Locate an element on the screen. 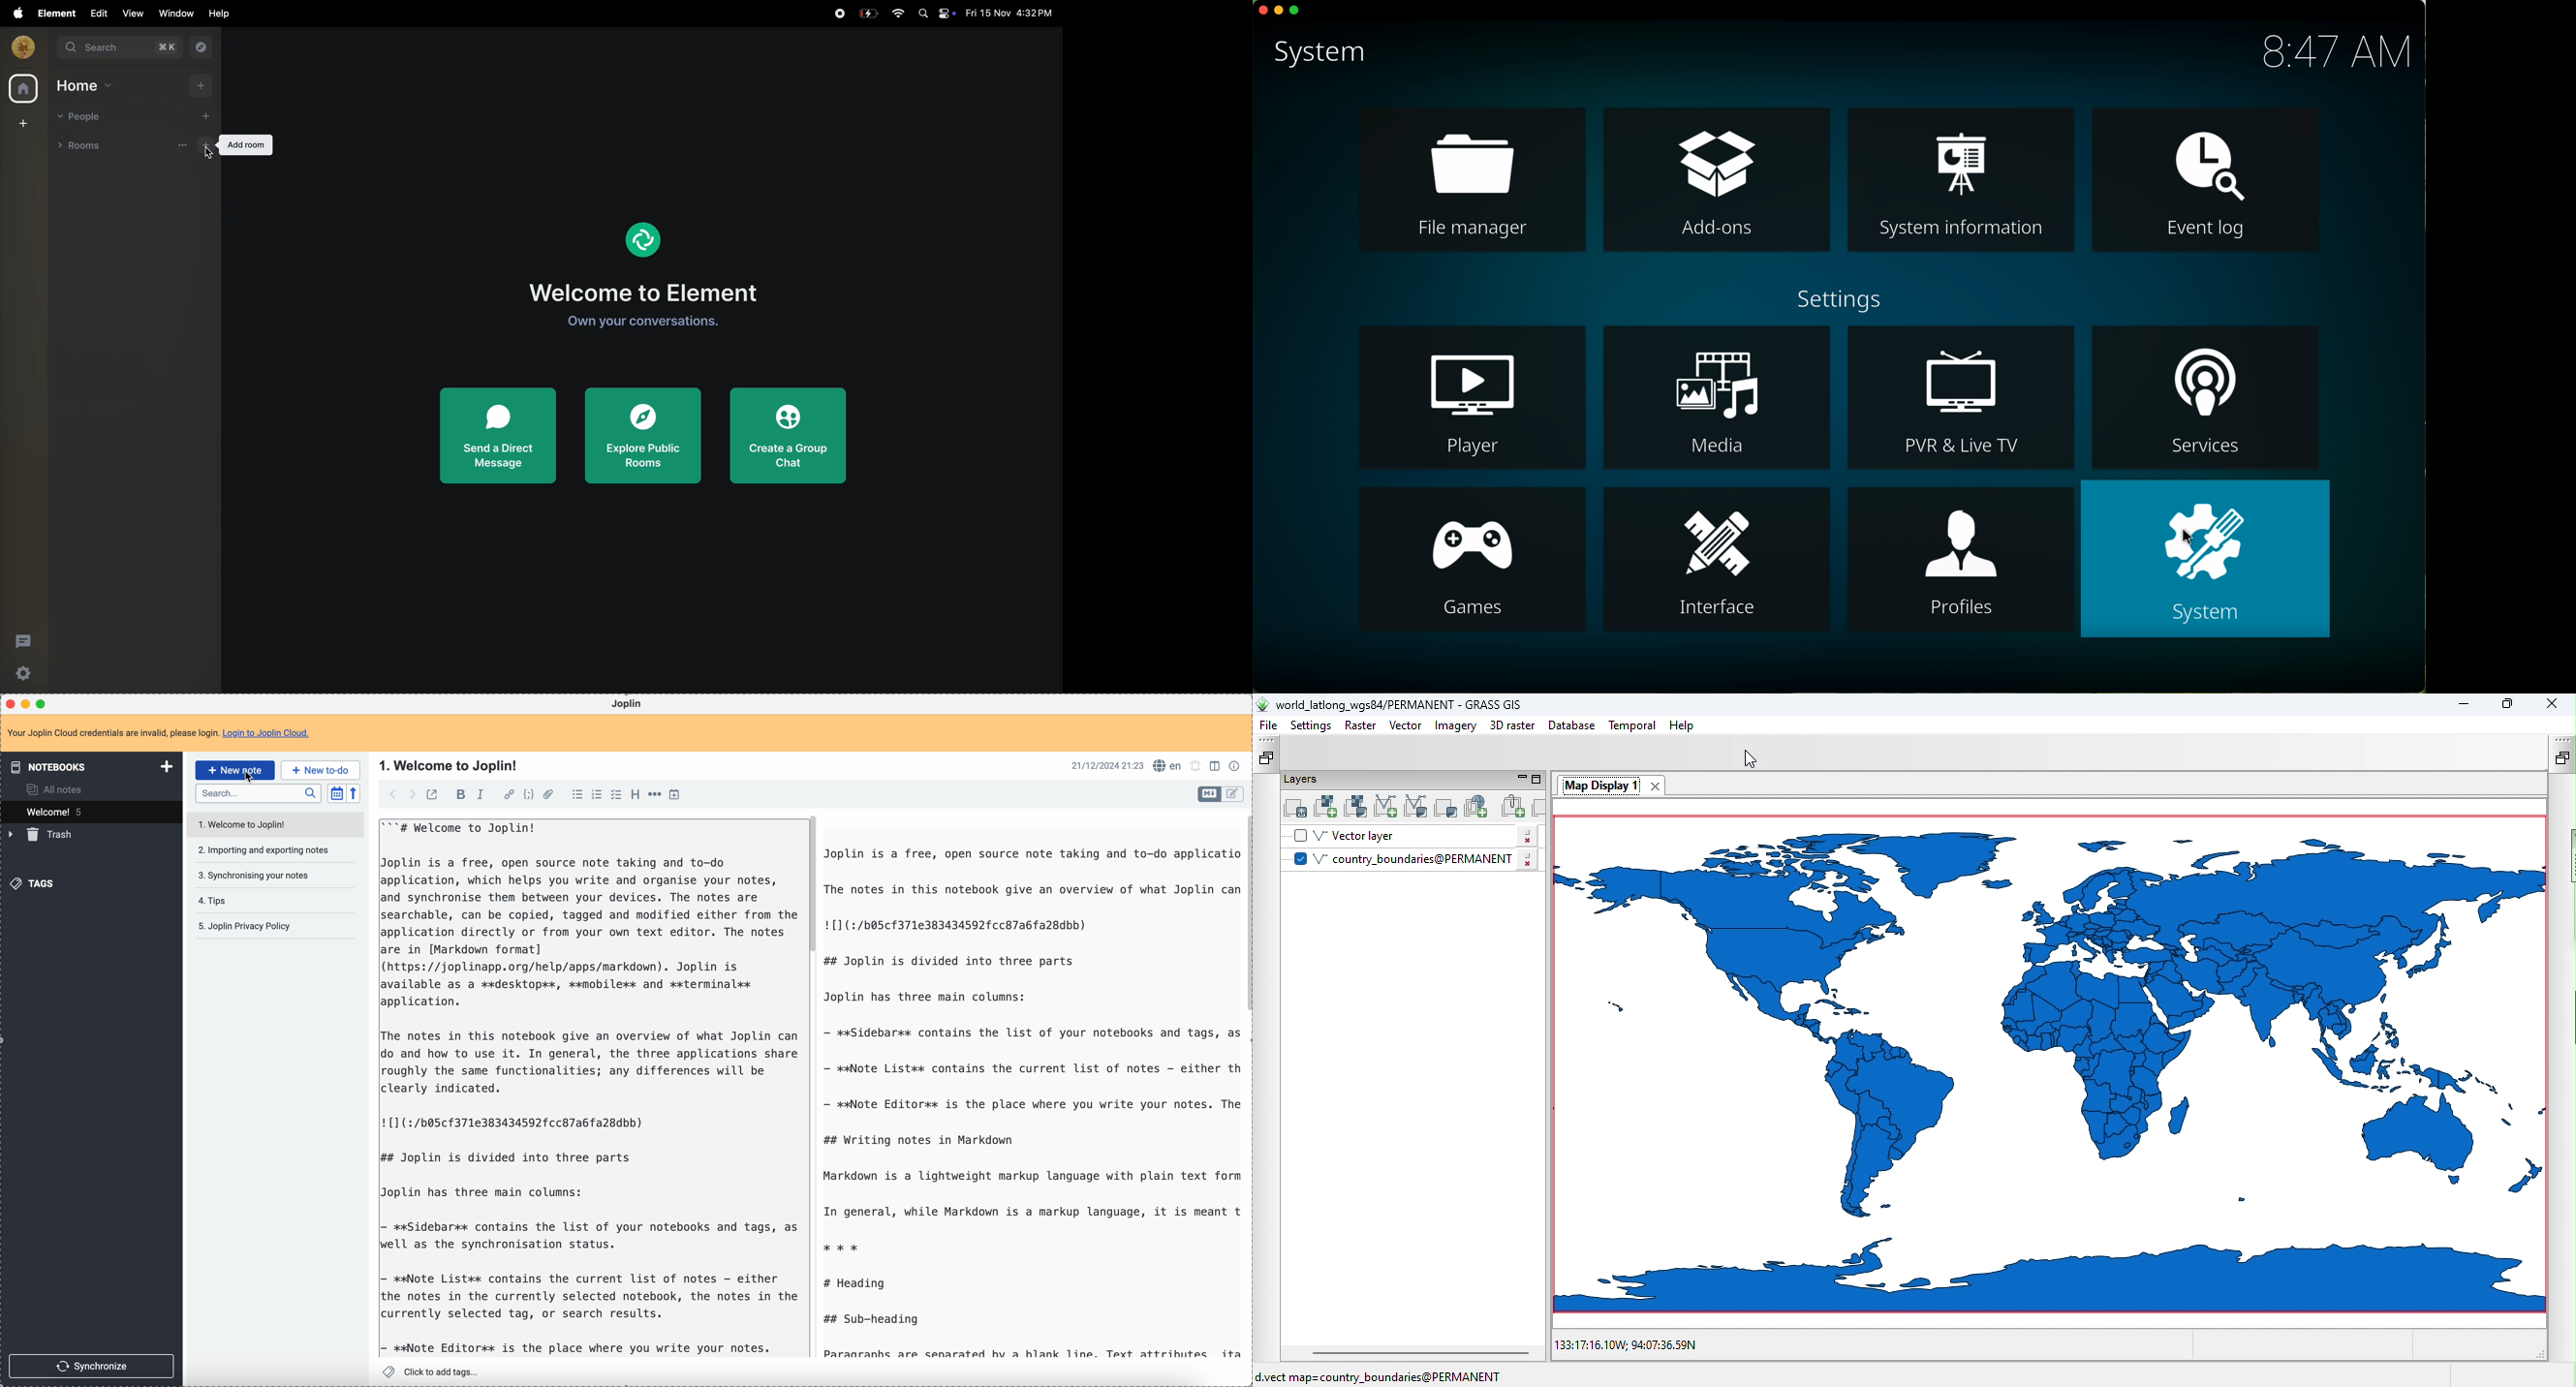  italic is located at coordinates (480, 793).